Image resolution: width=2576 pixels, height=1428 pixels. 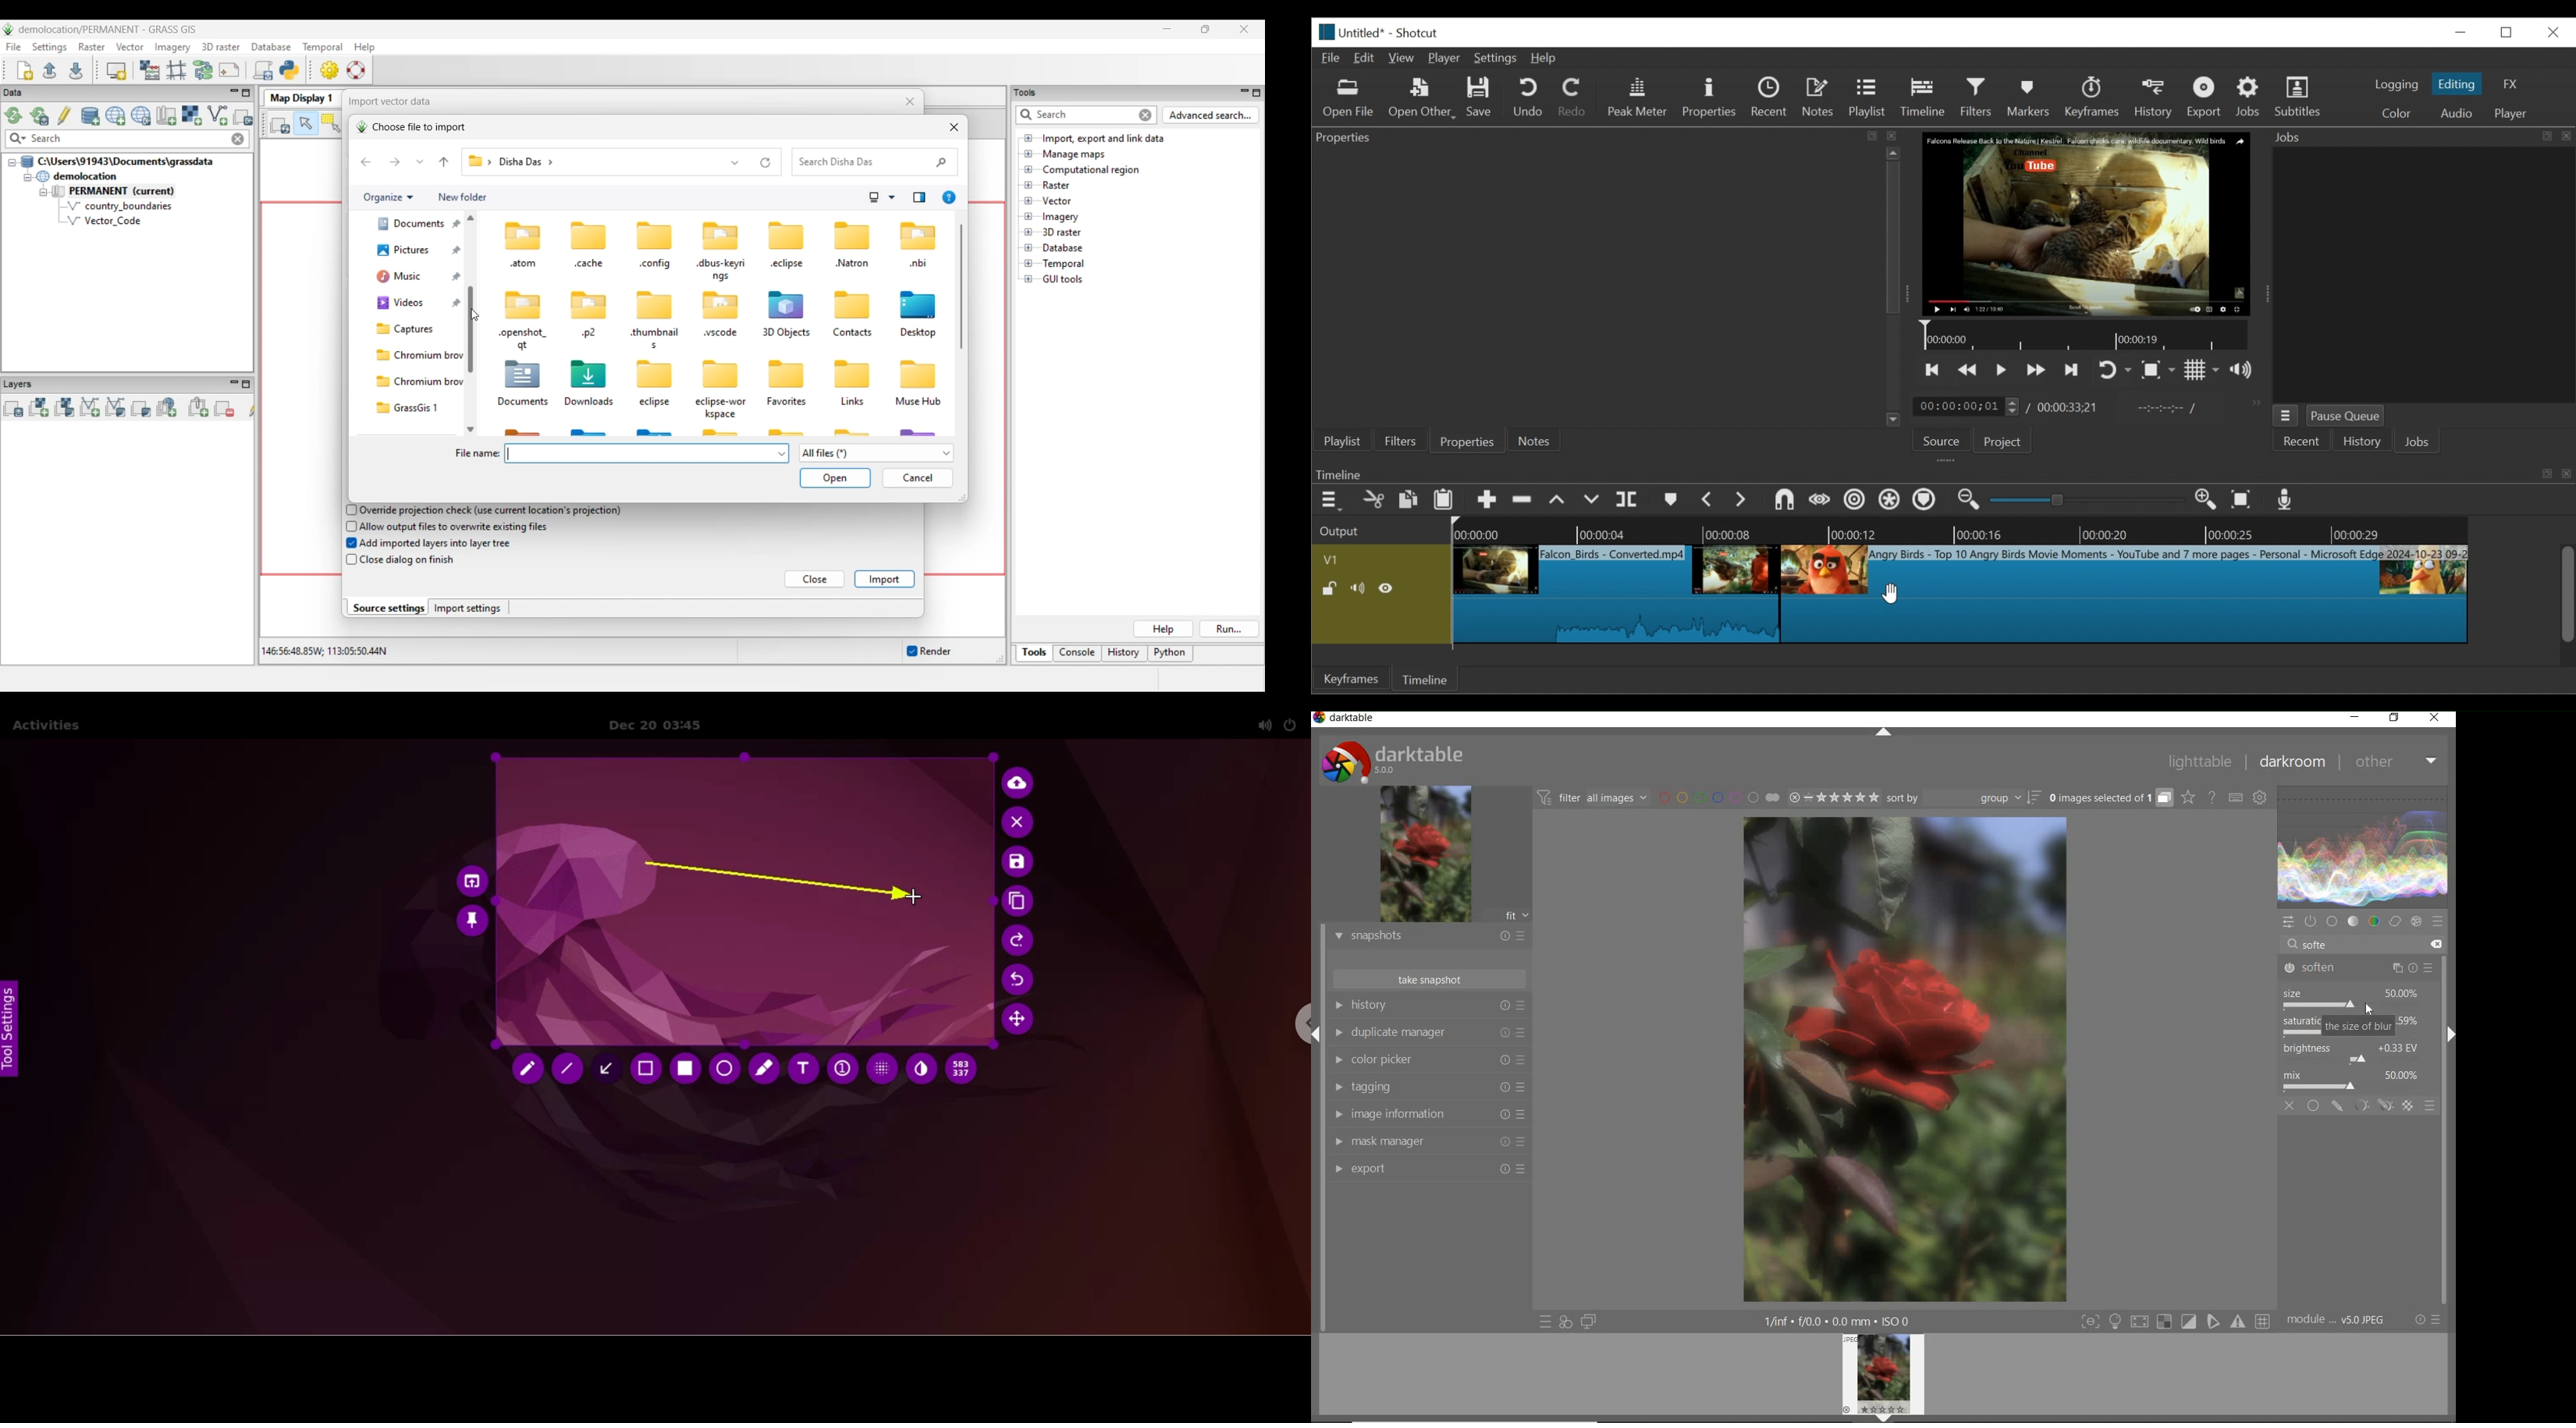 What do you see at coordinates (2242, 499) in the screenshot?
I see `Zoom Timeline to fit` at bounding box center [2242, 499].